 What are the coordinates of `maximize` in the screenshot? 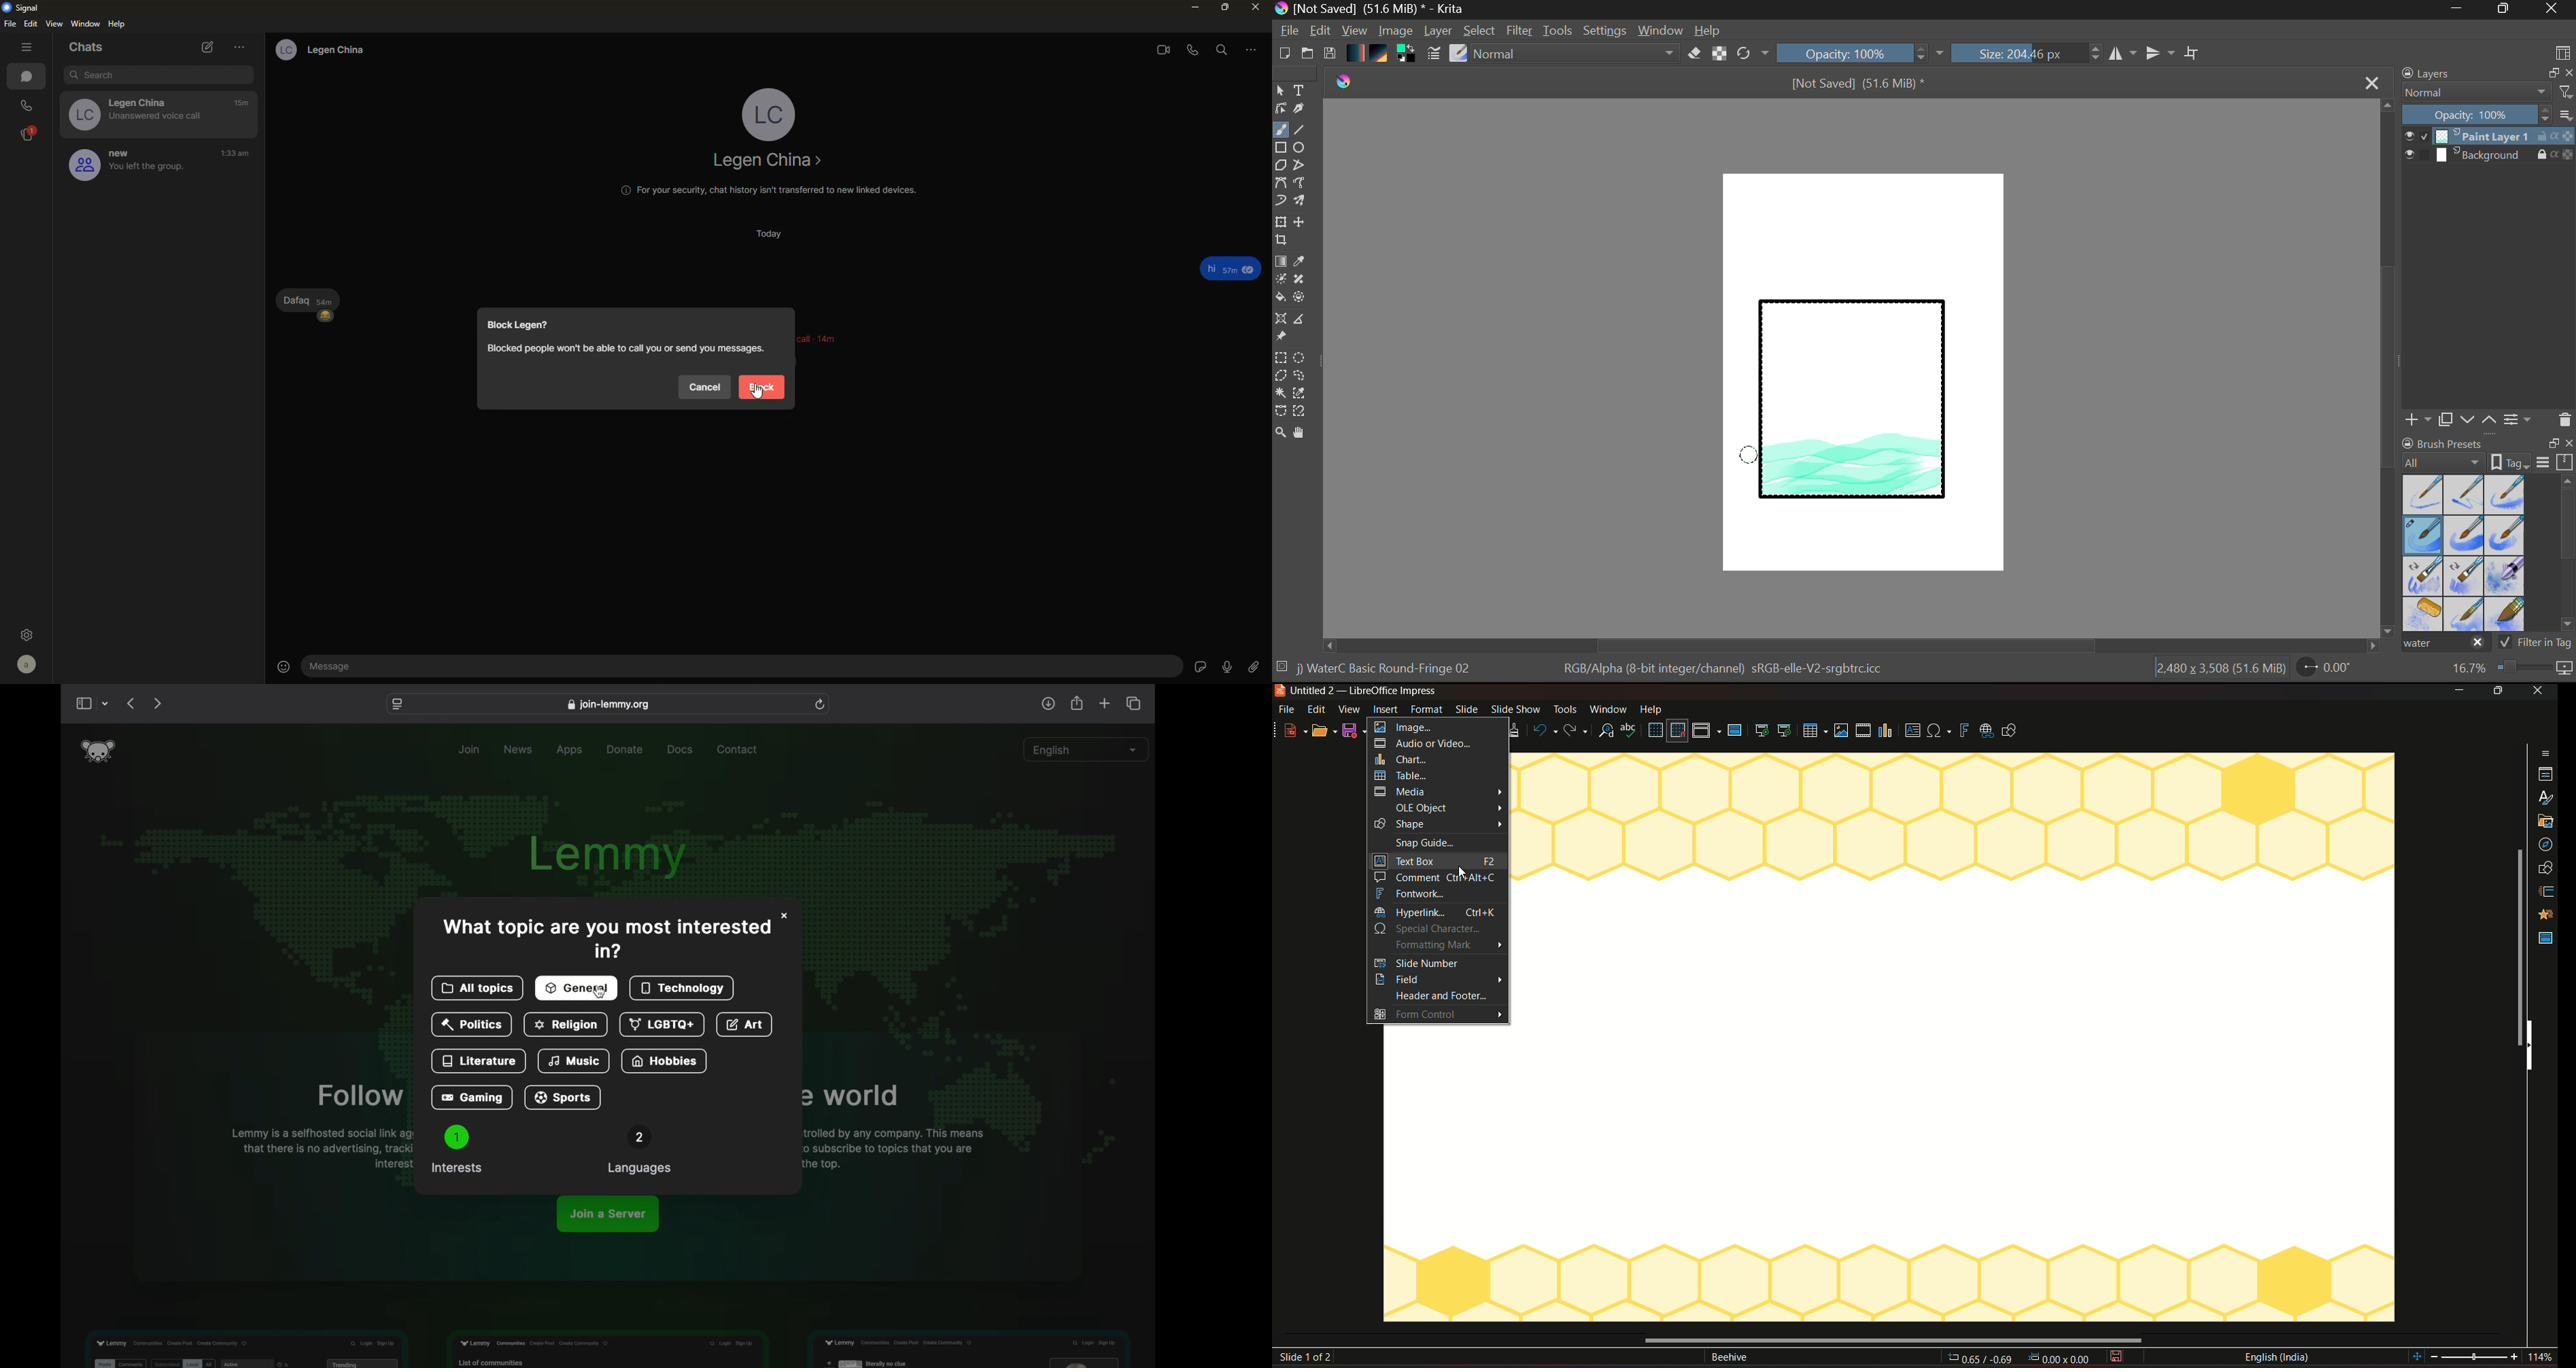 It's located at (1221, 7).